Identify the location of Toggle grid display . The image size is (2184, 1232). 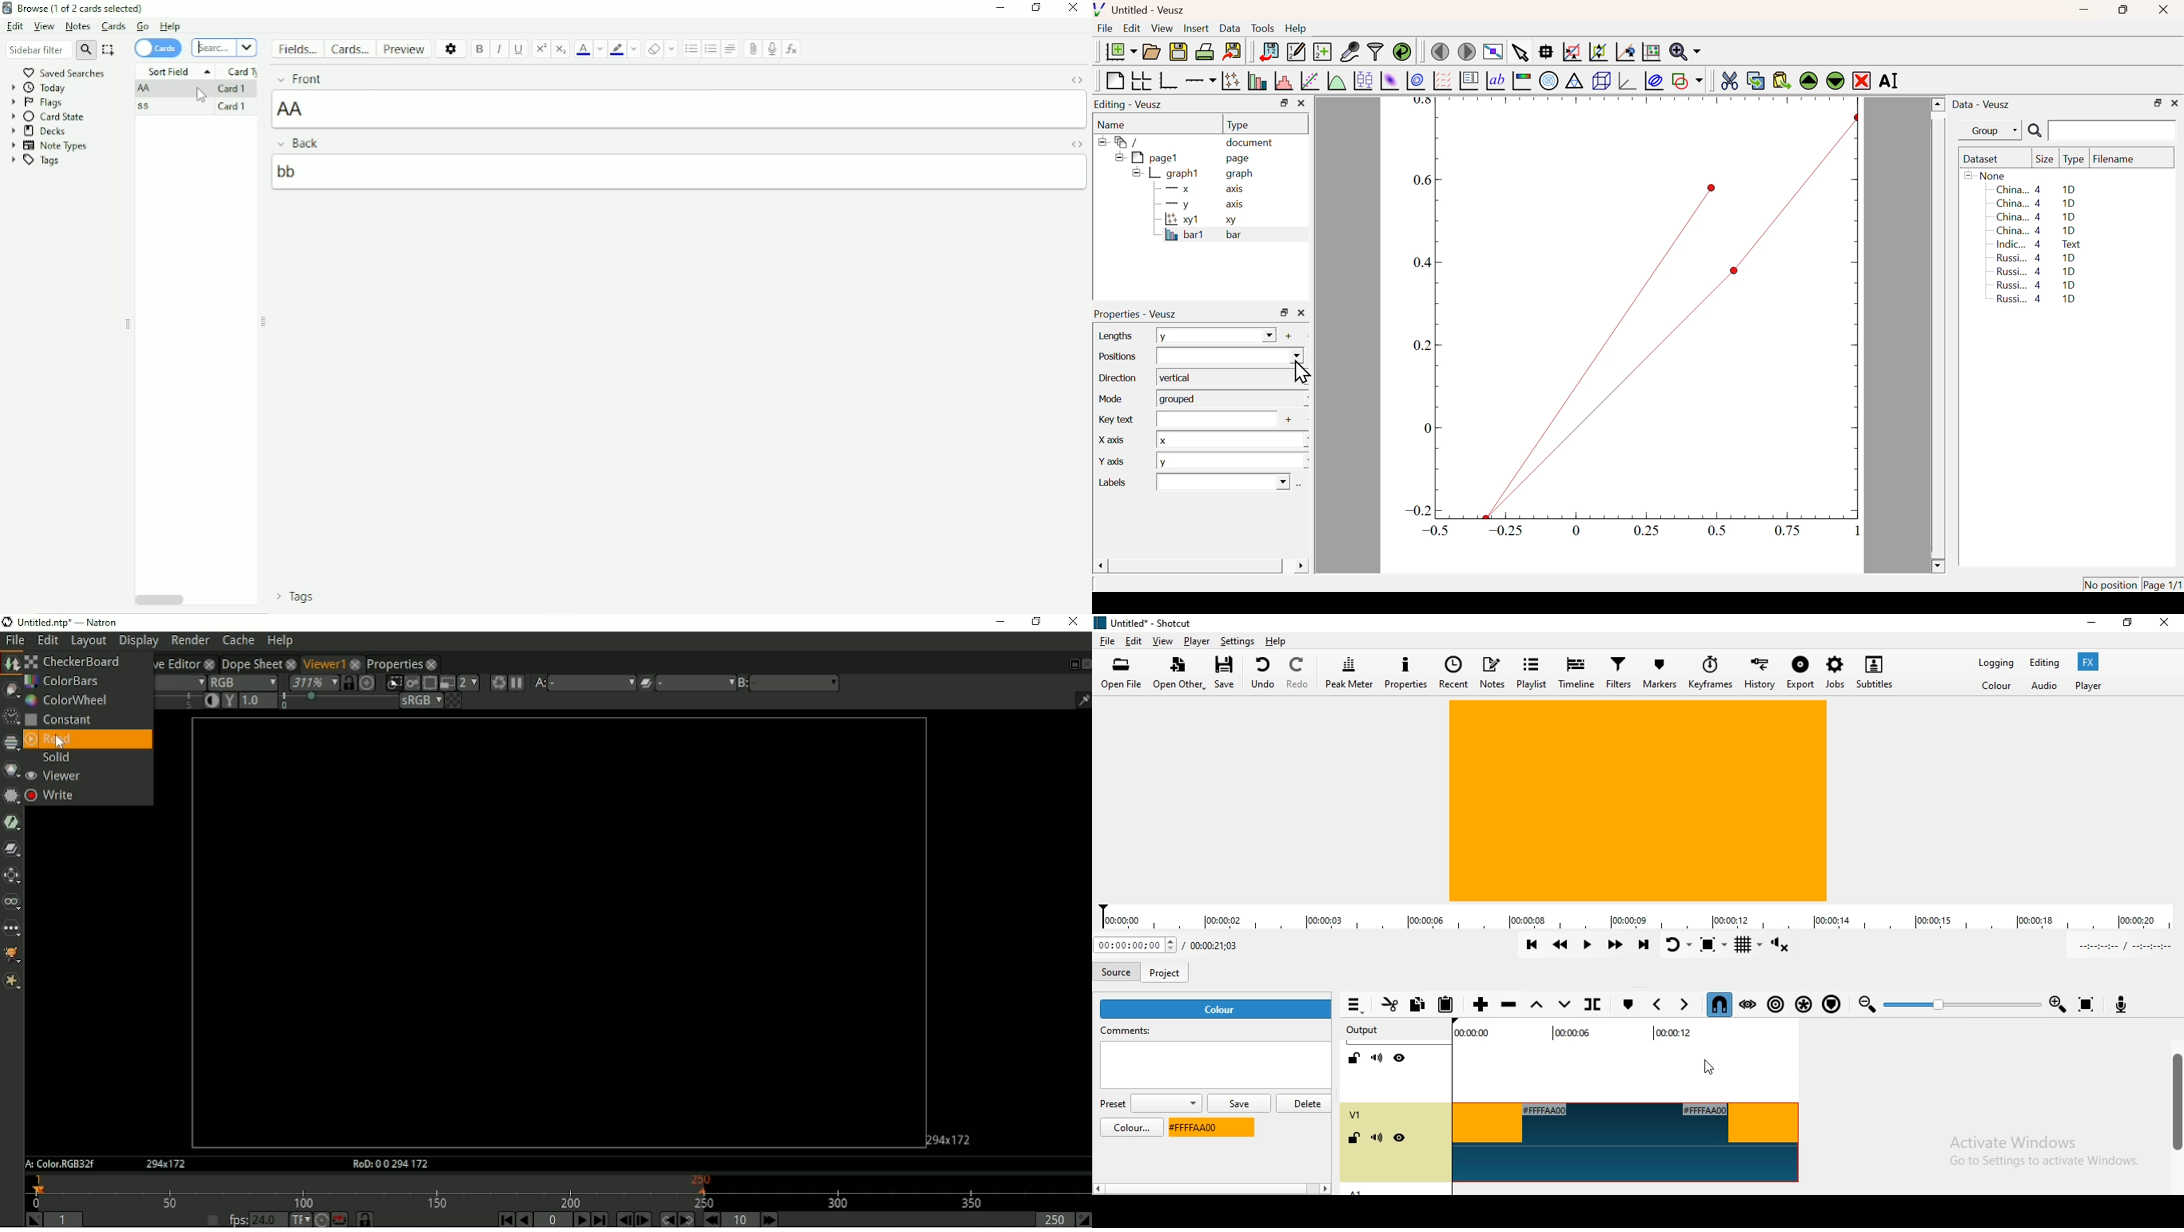
(1748, 946).